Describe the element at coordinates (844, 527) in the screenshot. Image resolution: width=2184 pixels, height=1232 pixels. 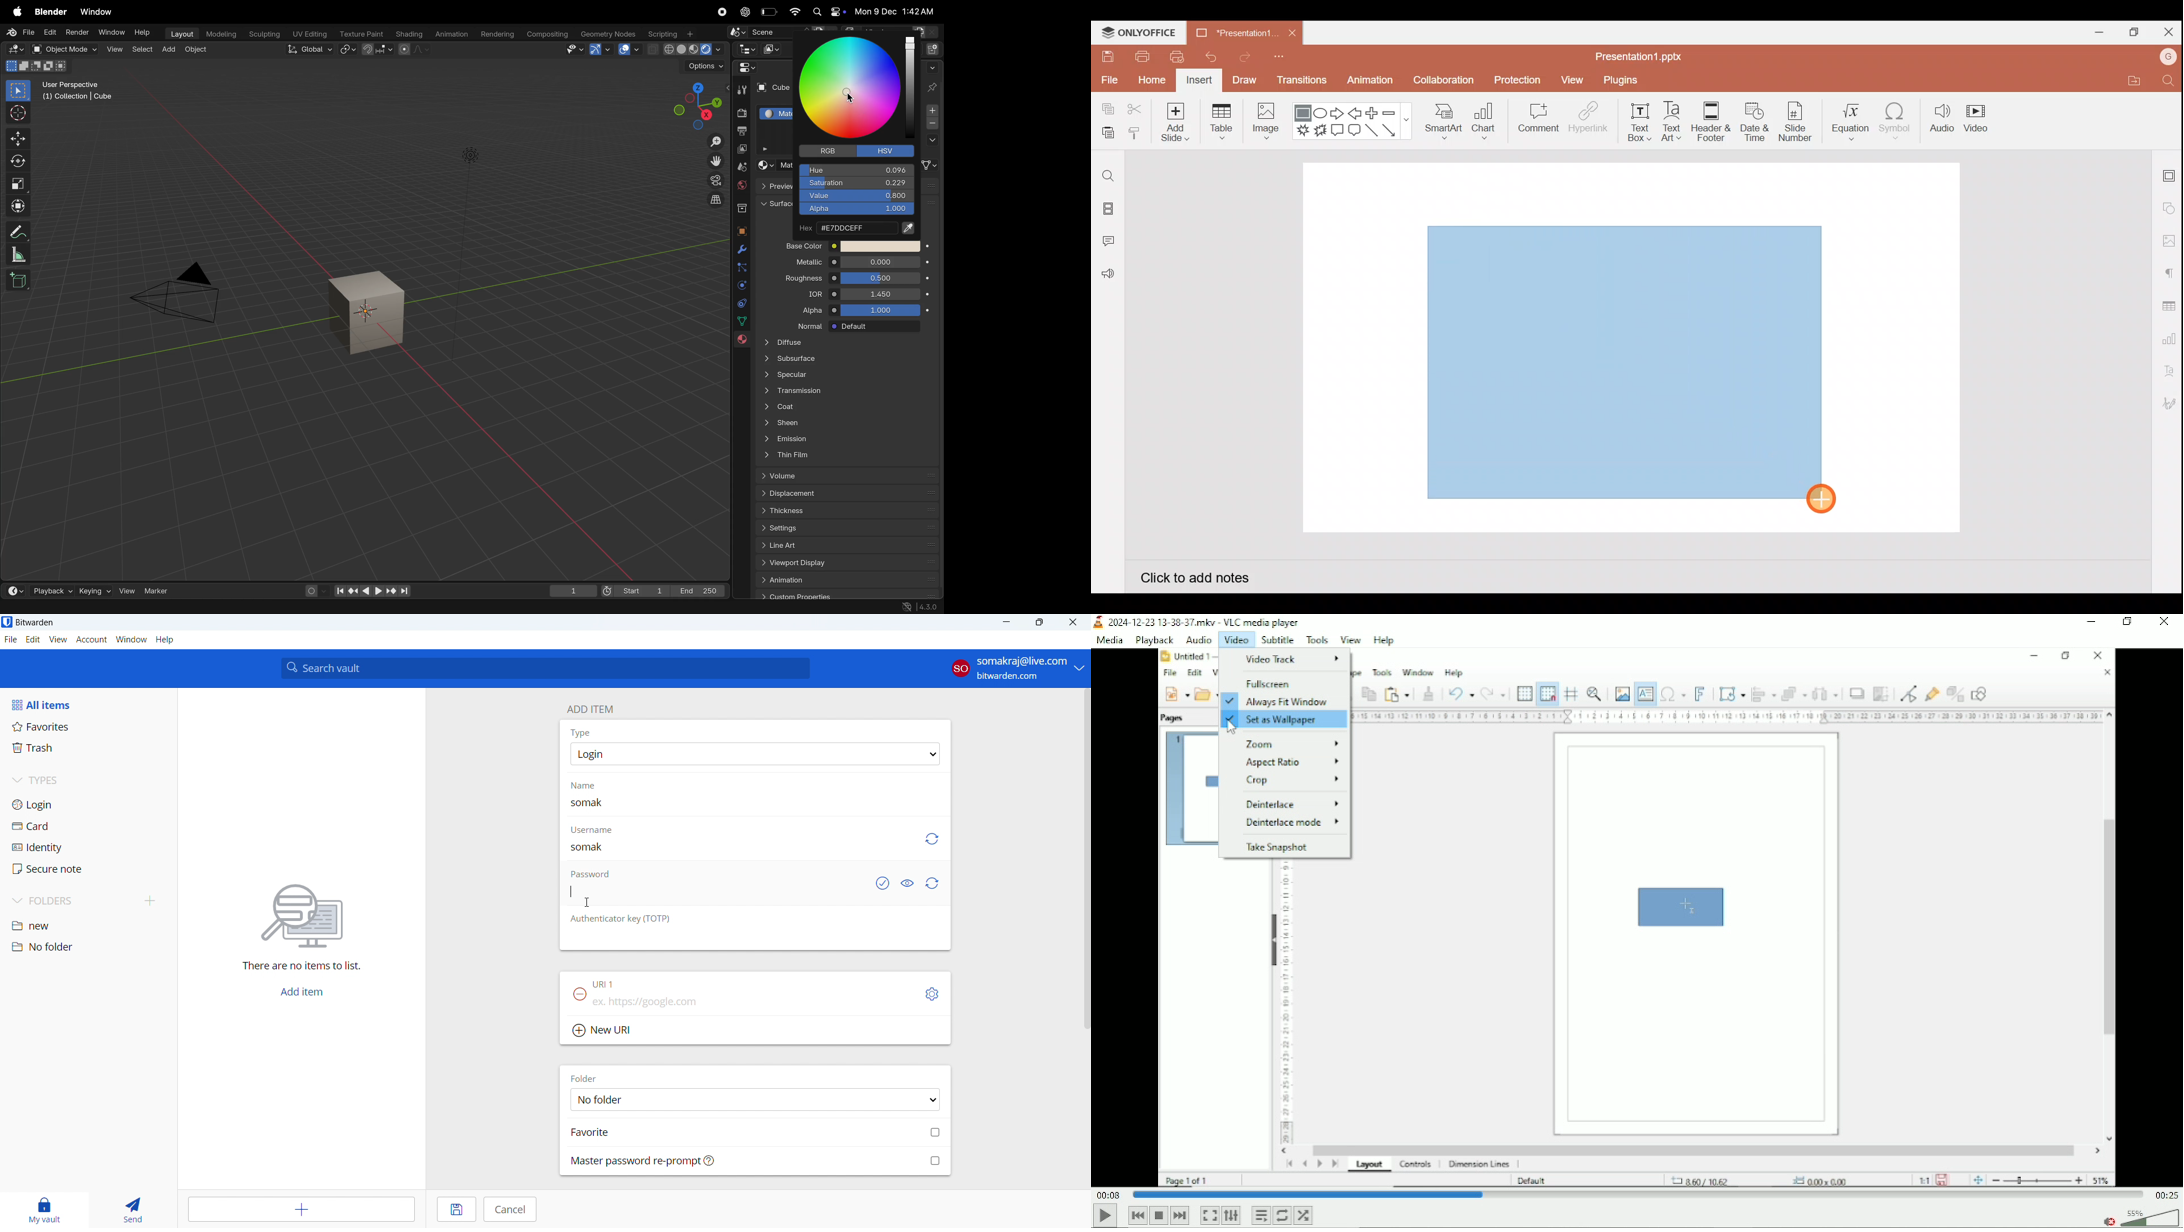
I see `settings` at that location.